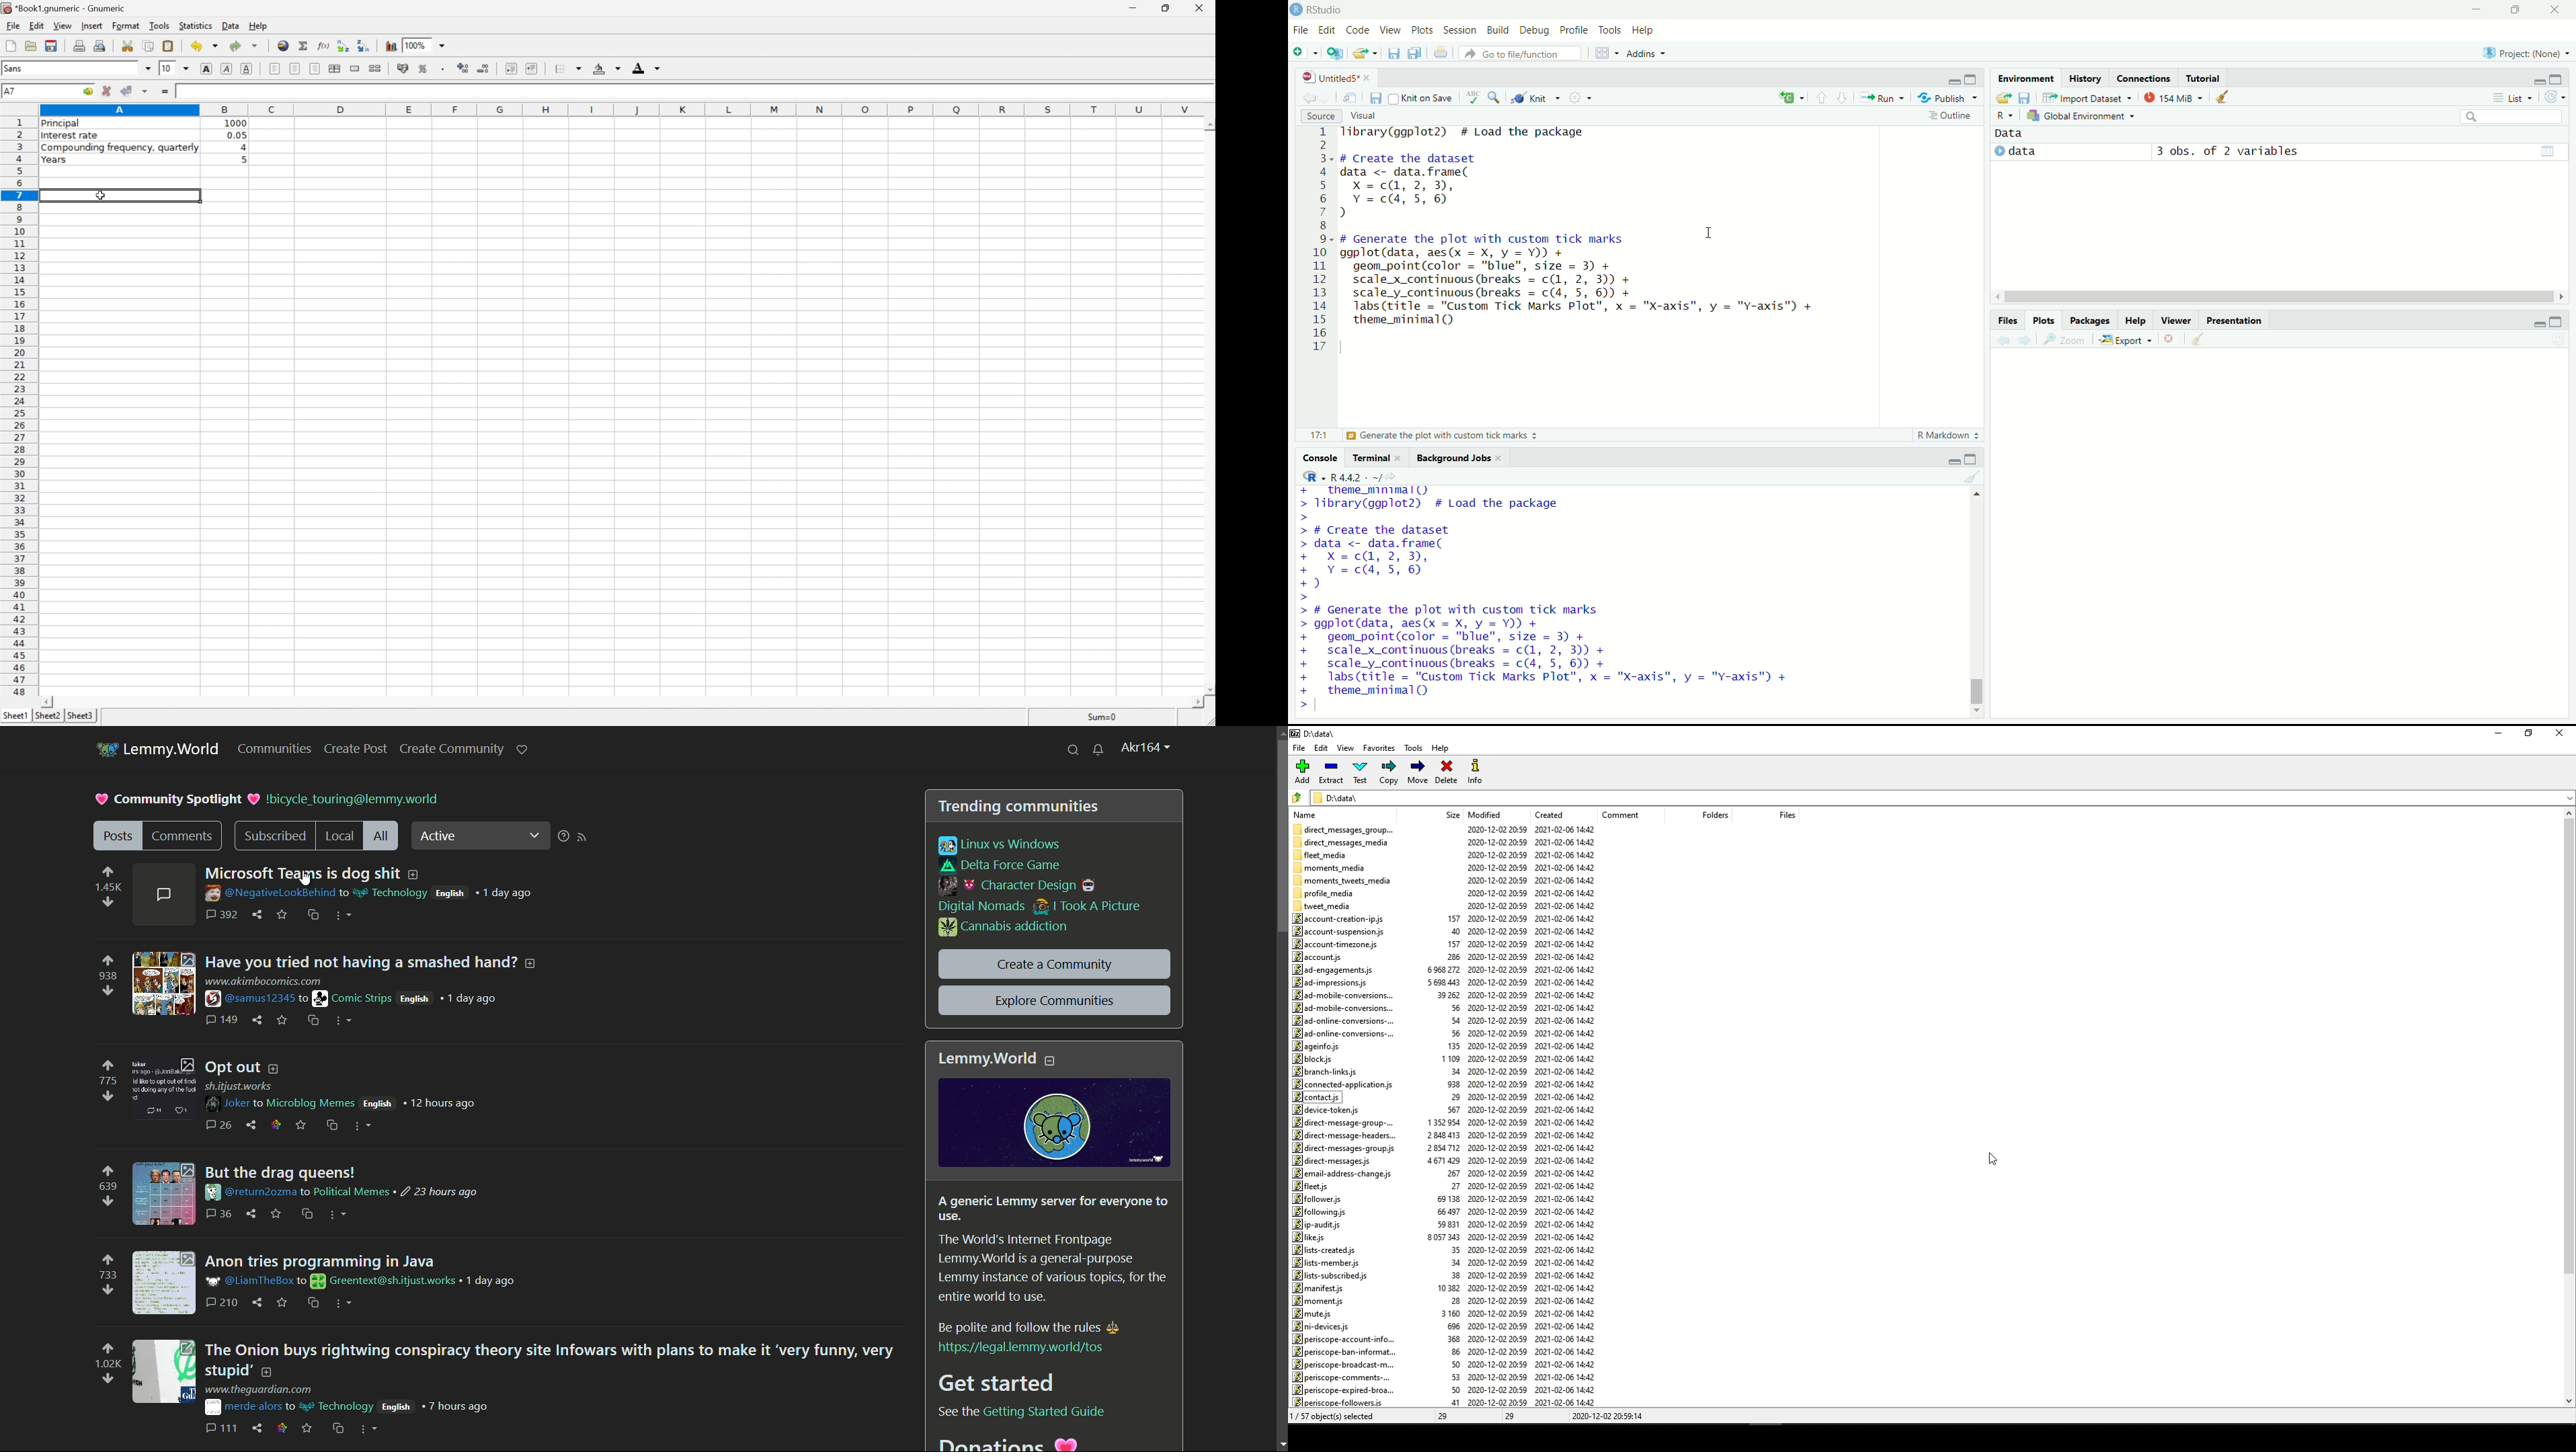 This screenshot has height=1456, width=2576. Describe the element at coordinates (1313, 1186) in the screenshot. I see `fleet.js` at that location.